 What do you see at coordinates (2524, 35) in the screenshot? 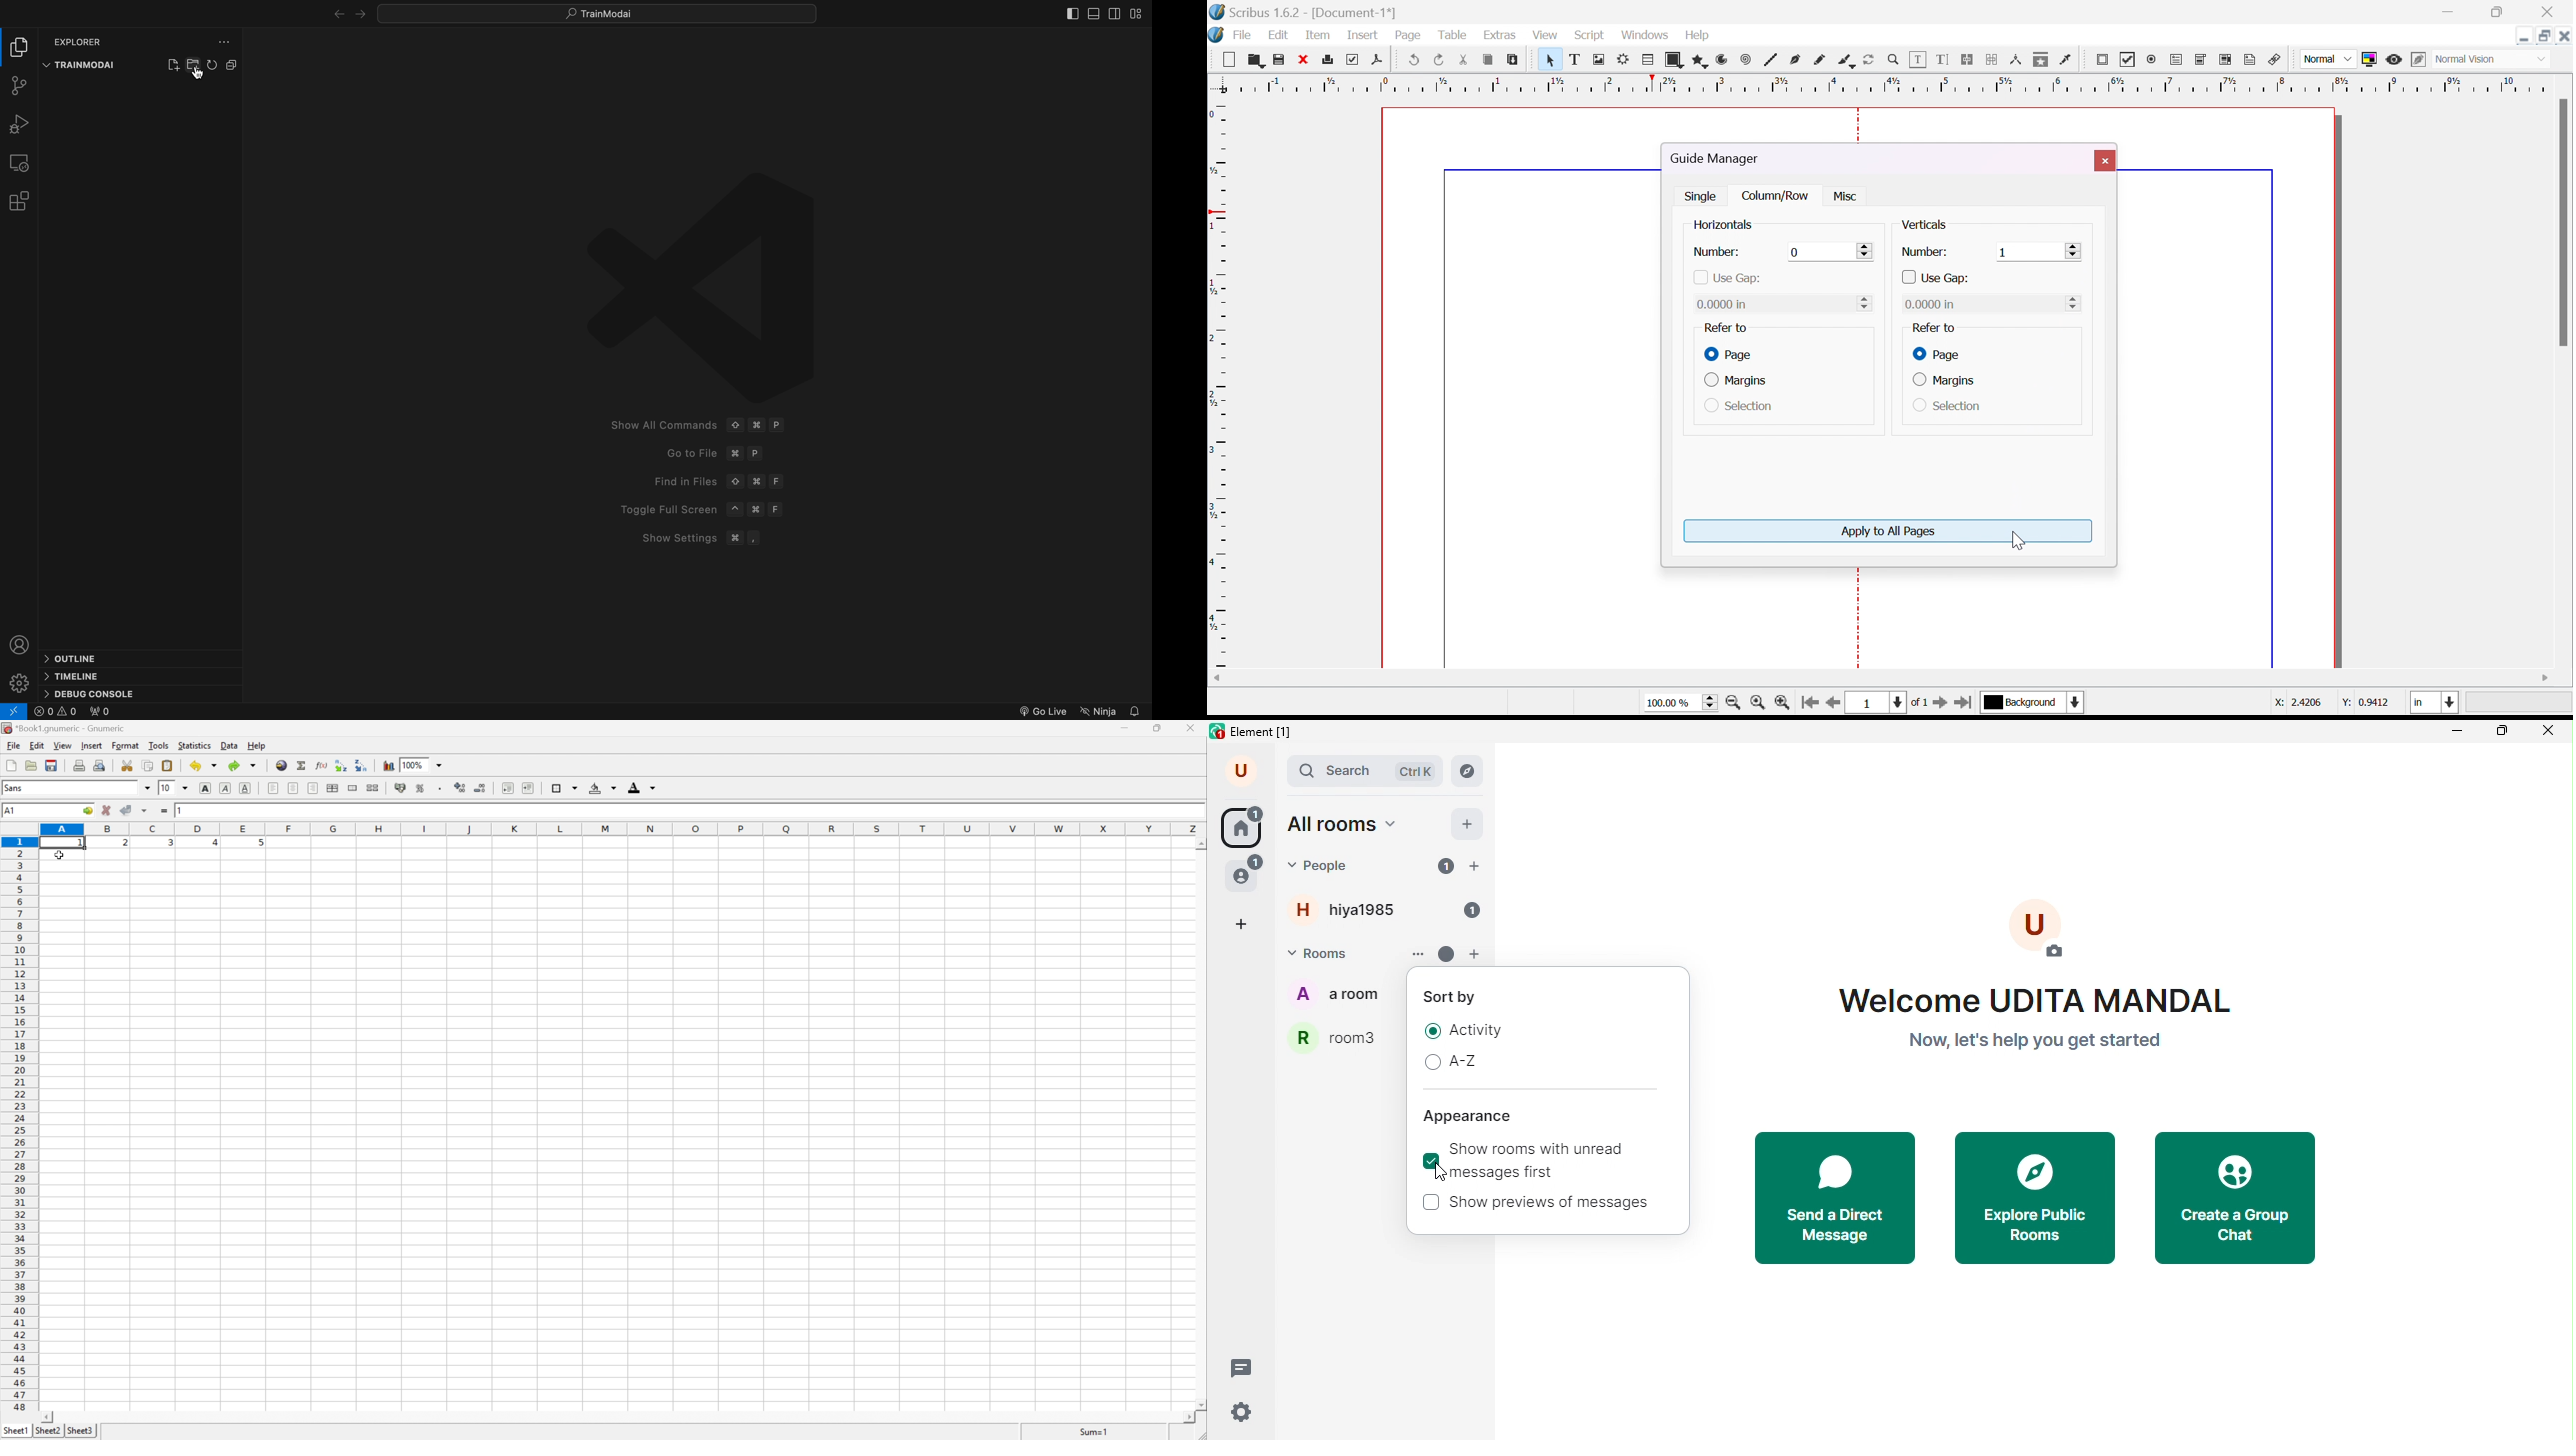
I see `Minimize` at bounding box center [2524, 35].